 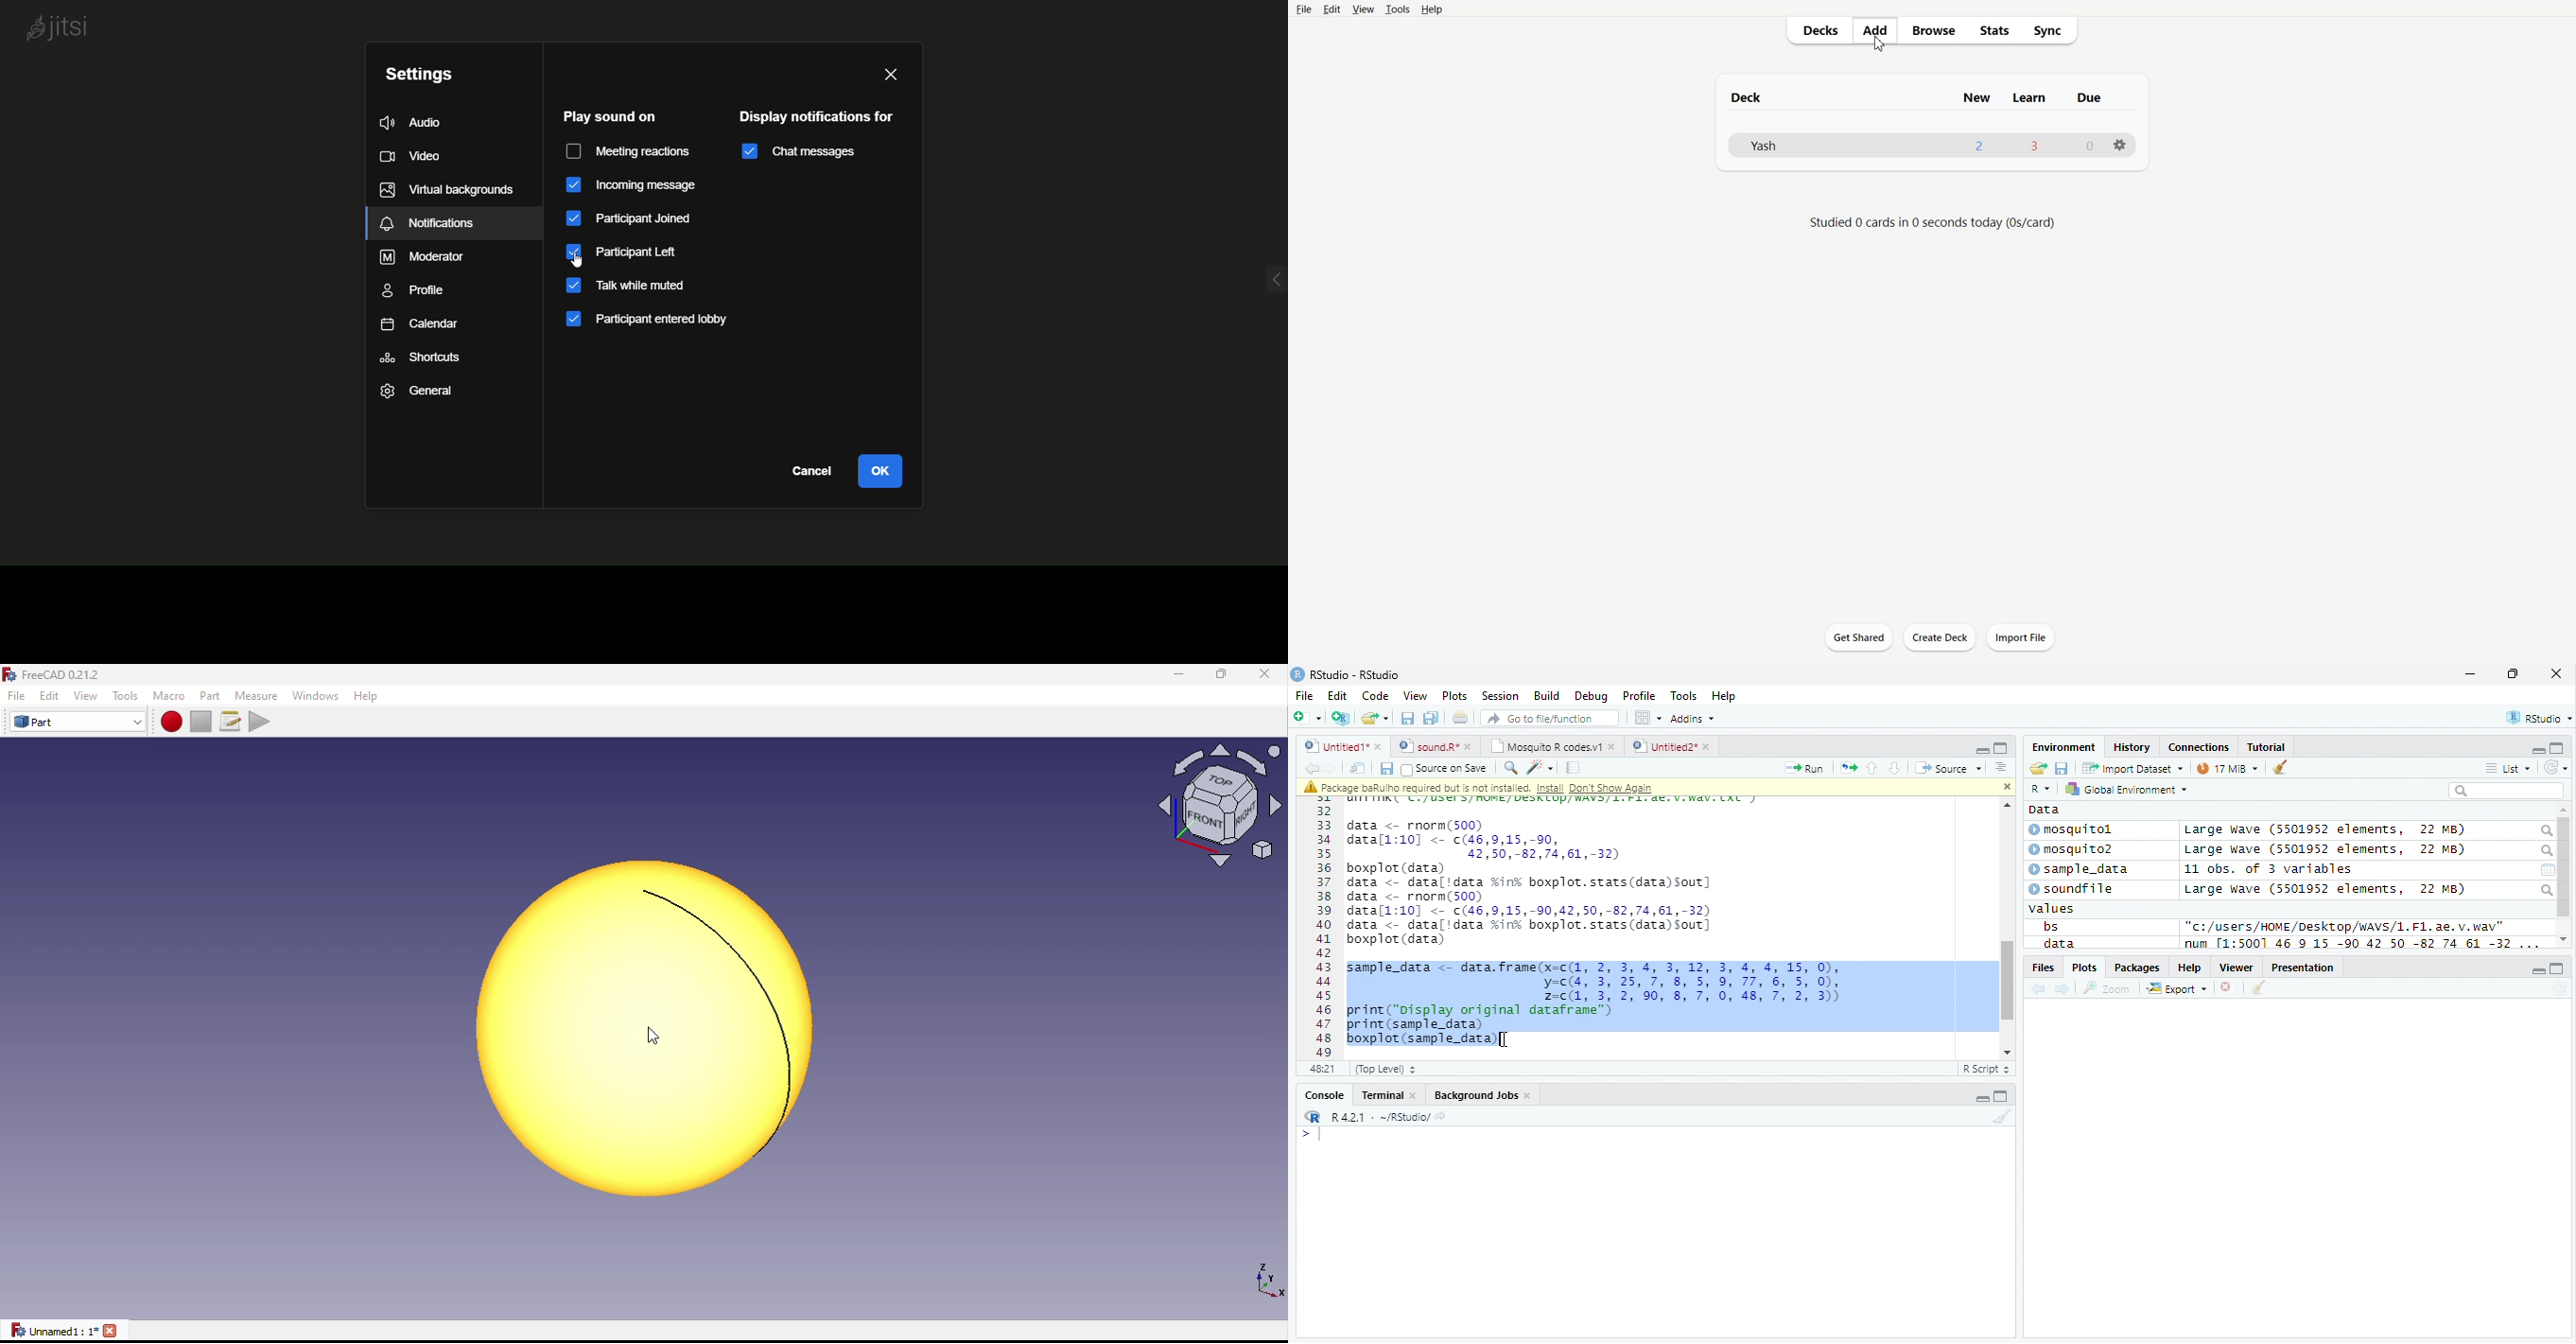 What do you see at coordinates (2006, 981) in the screenshot?
I see `scroll bar` at bounding box center [2006, 981].